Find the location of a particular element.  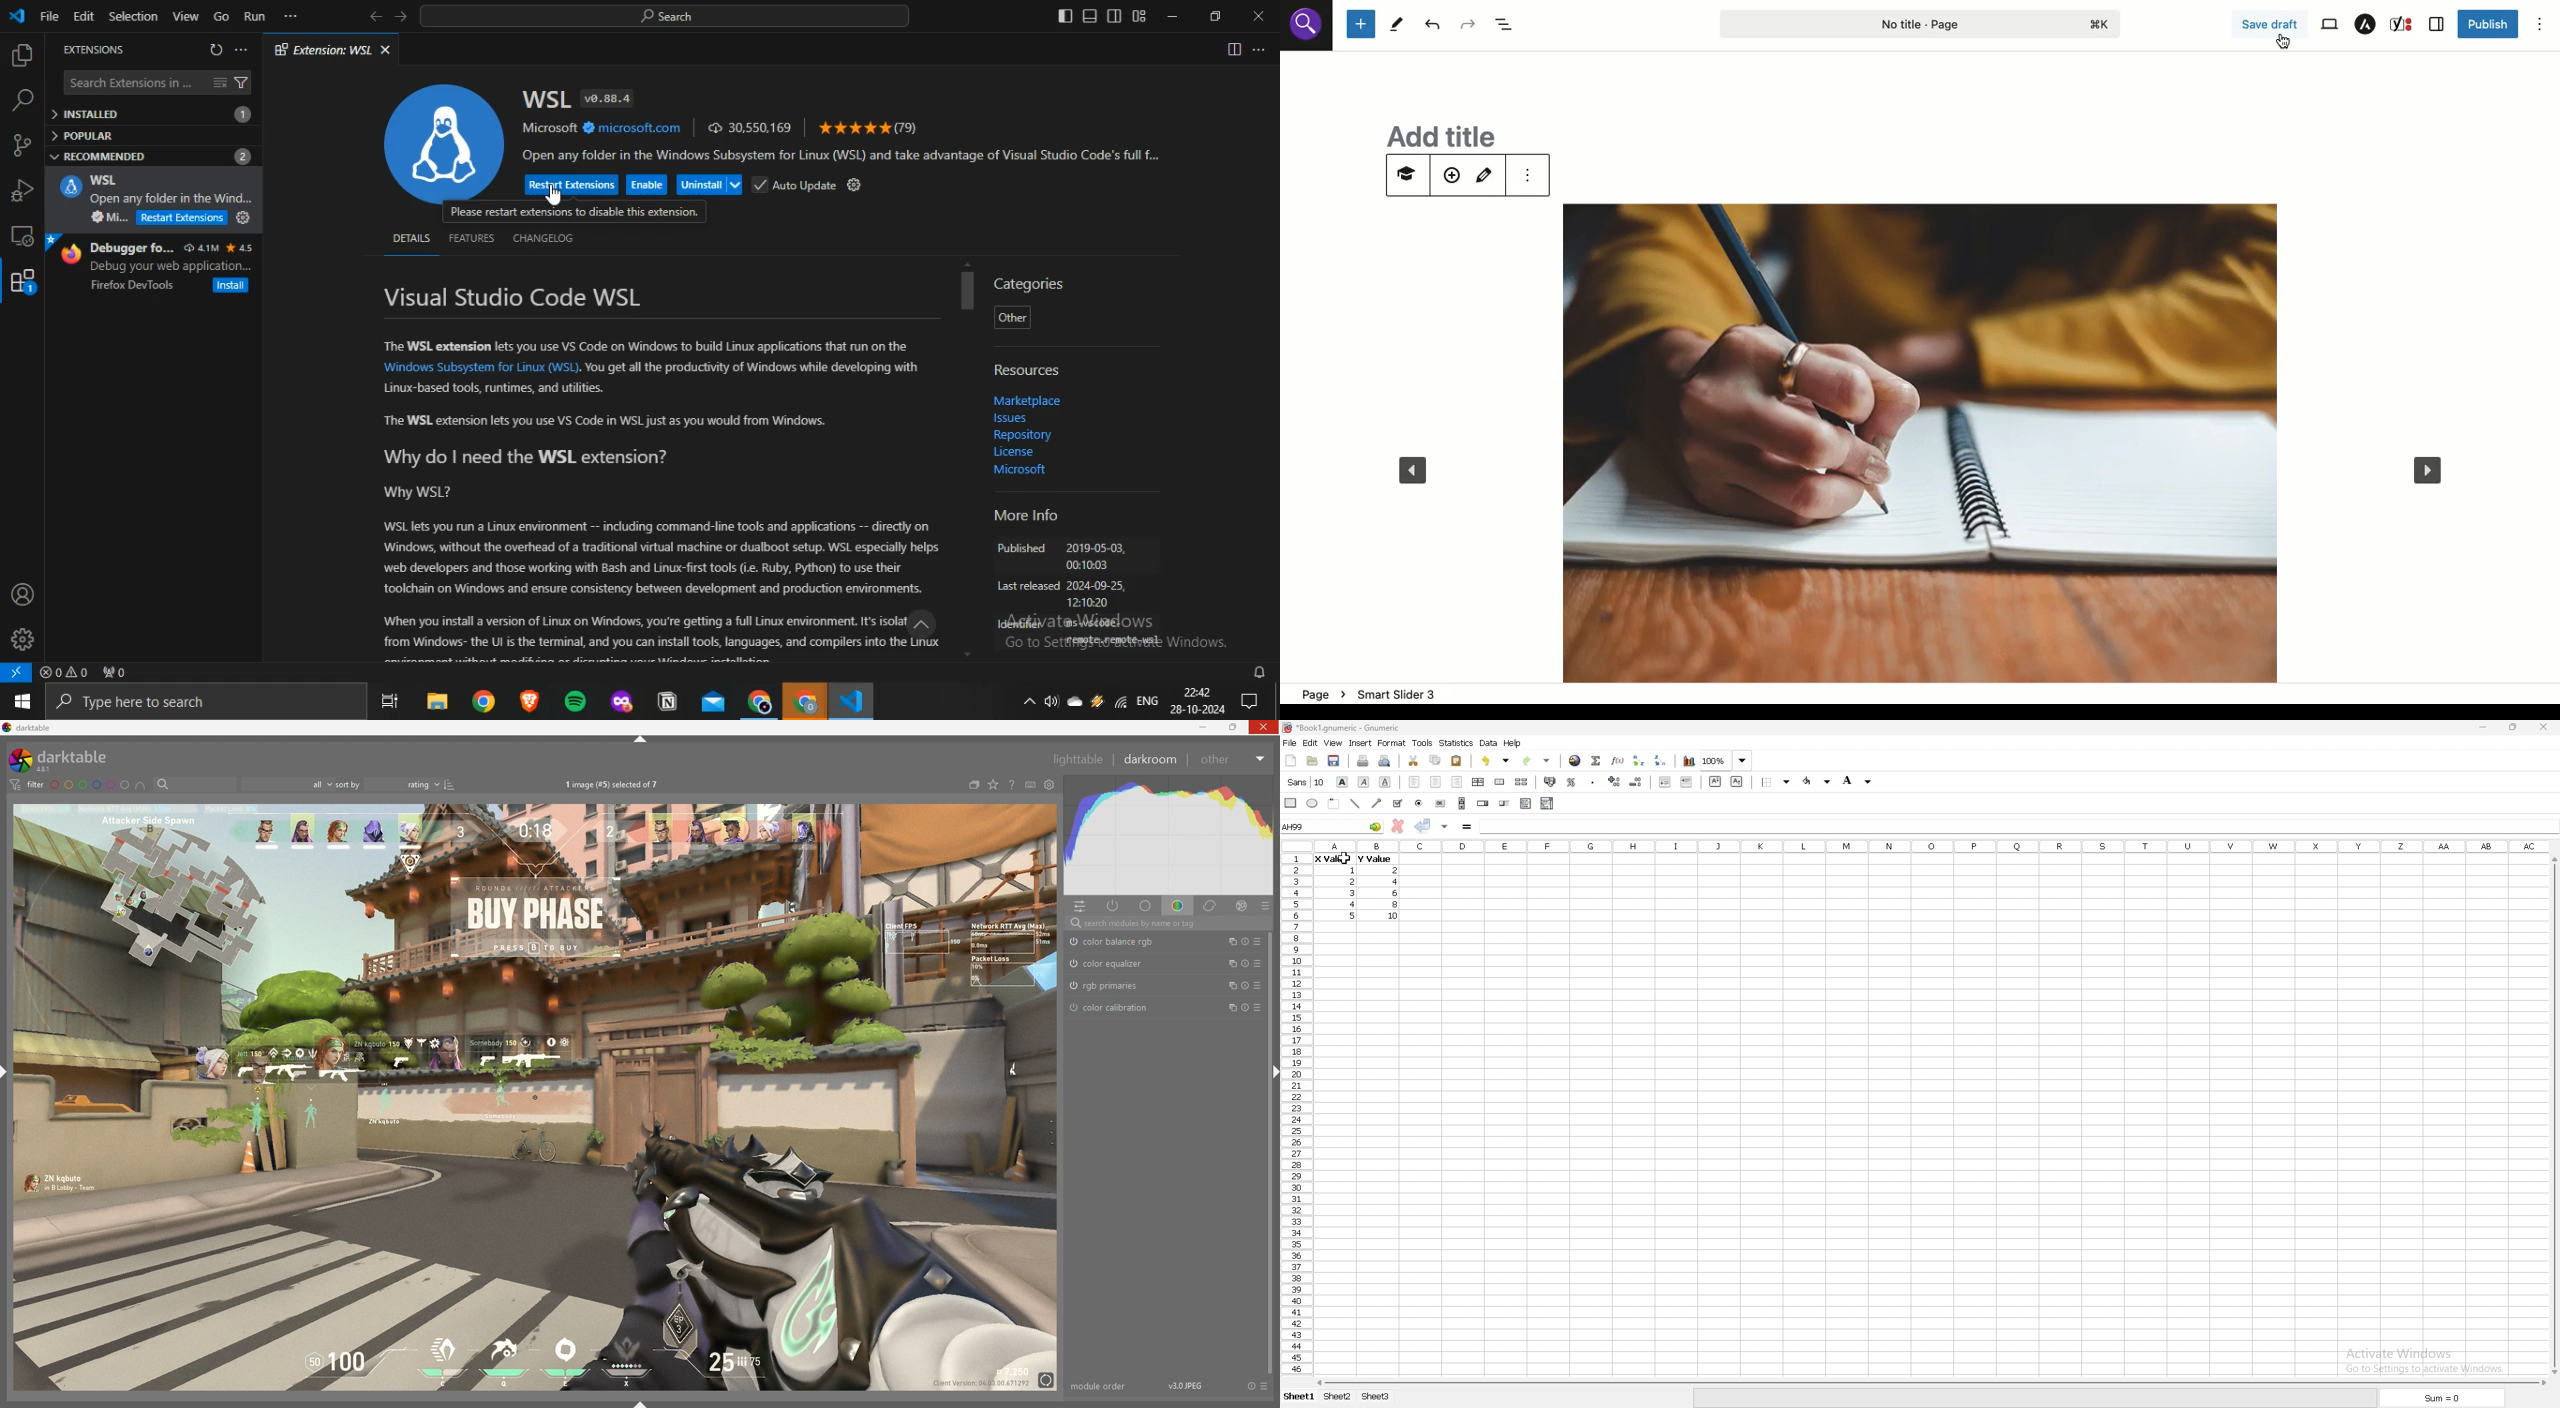

active module is located at coordinates (1115, 907).